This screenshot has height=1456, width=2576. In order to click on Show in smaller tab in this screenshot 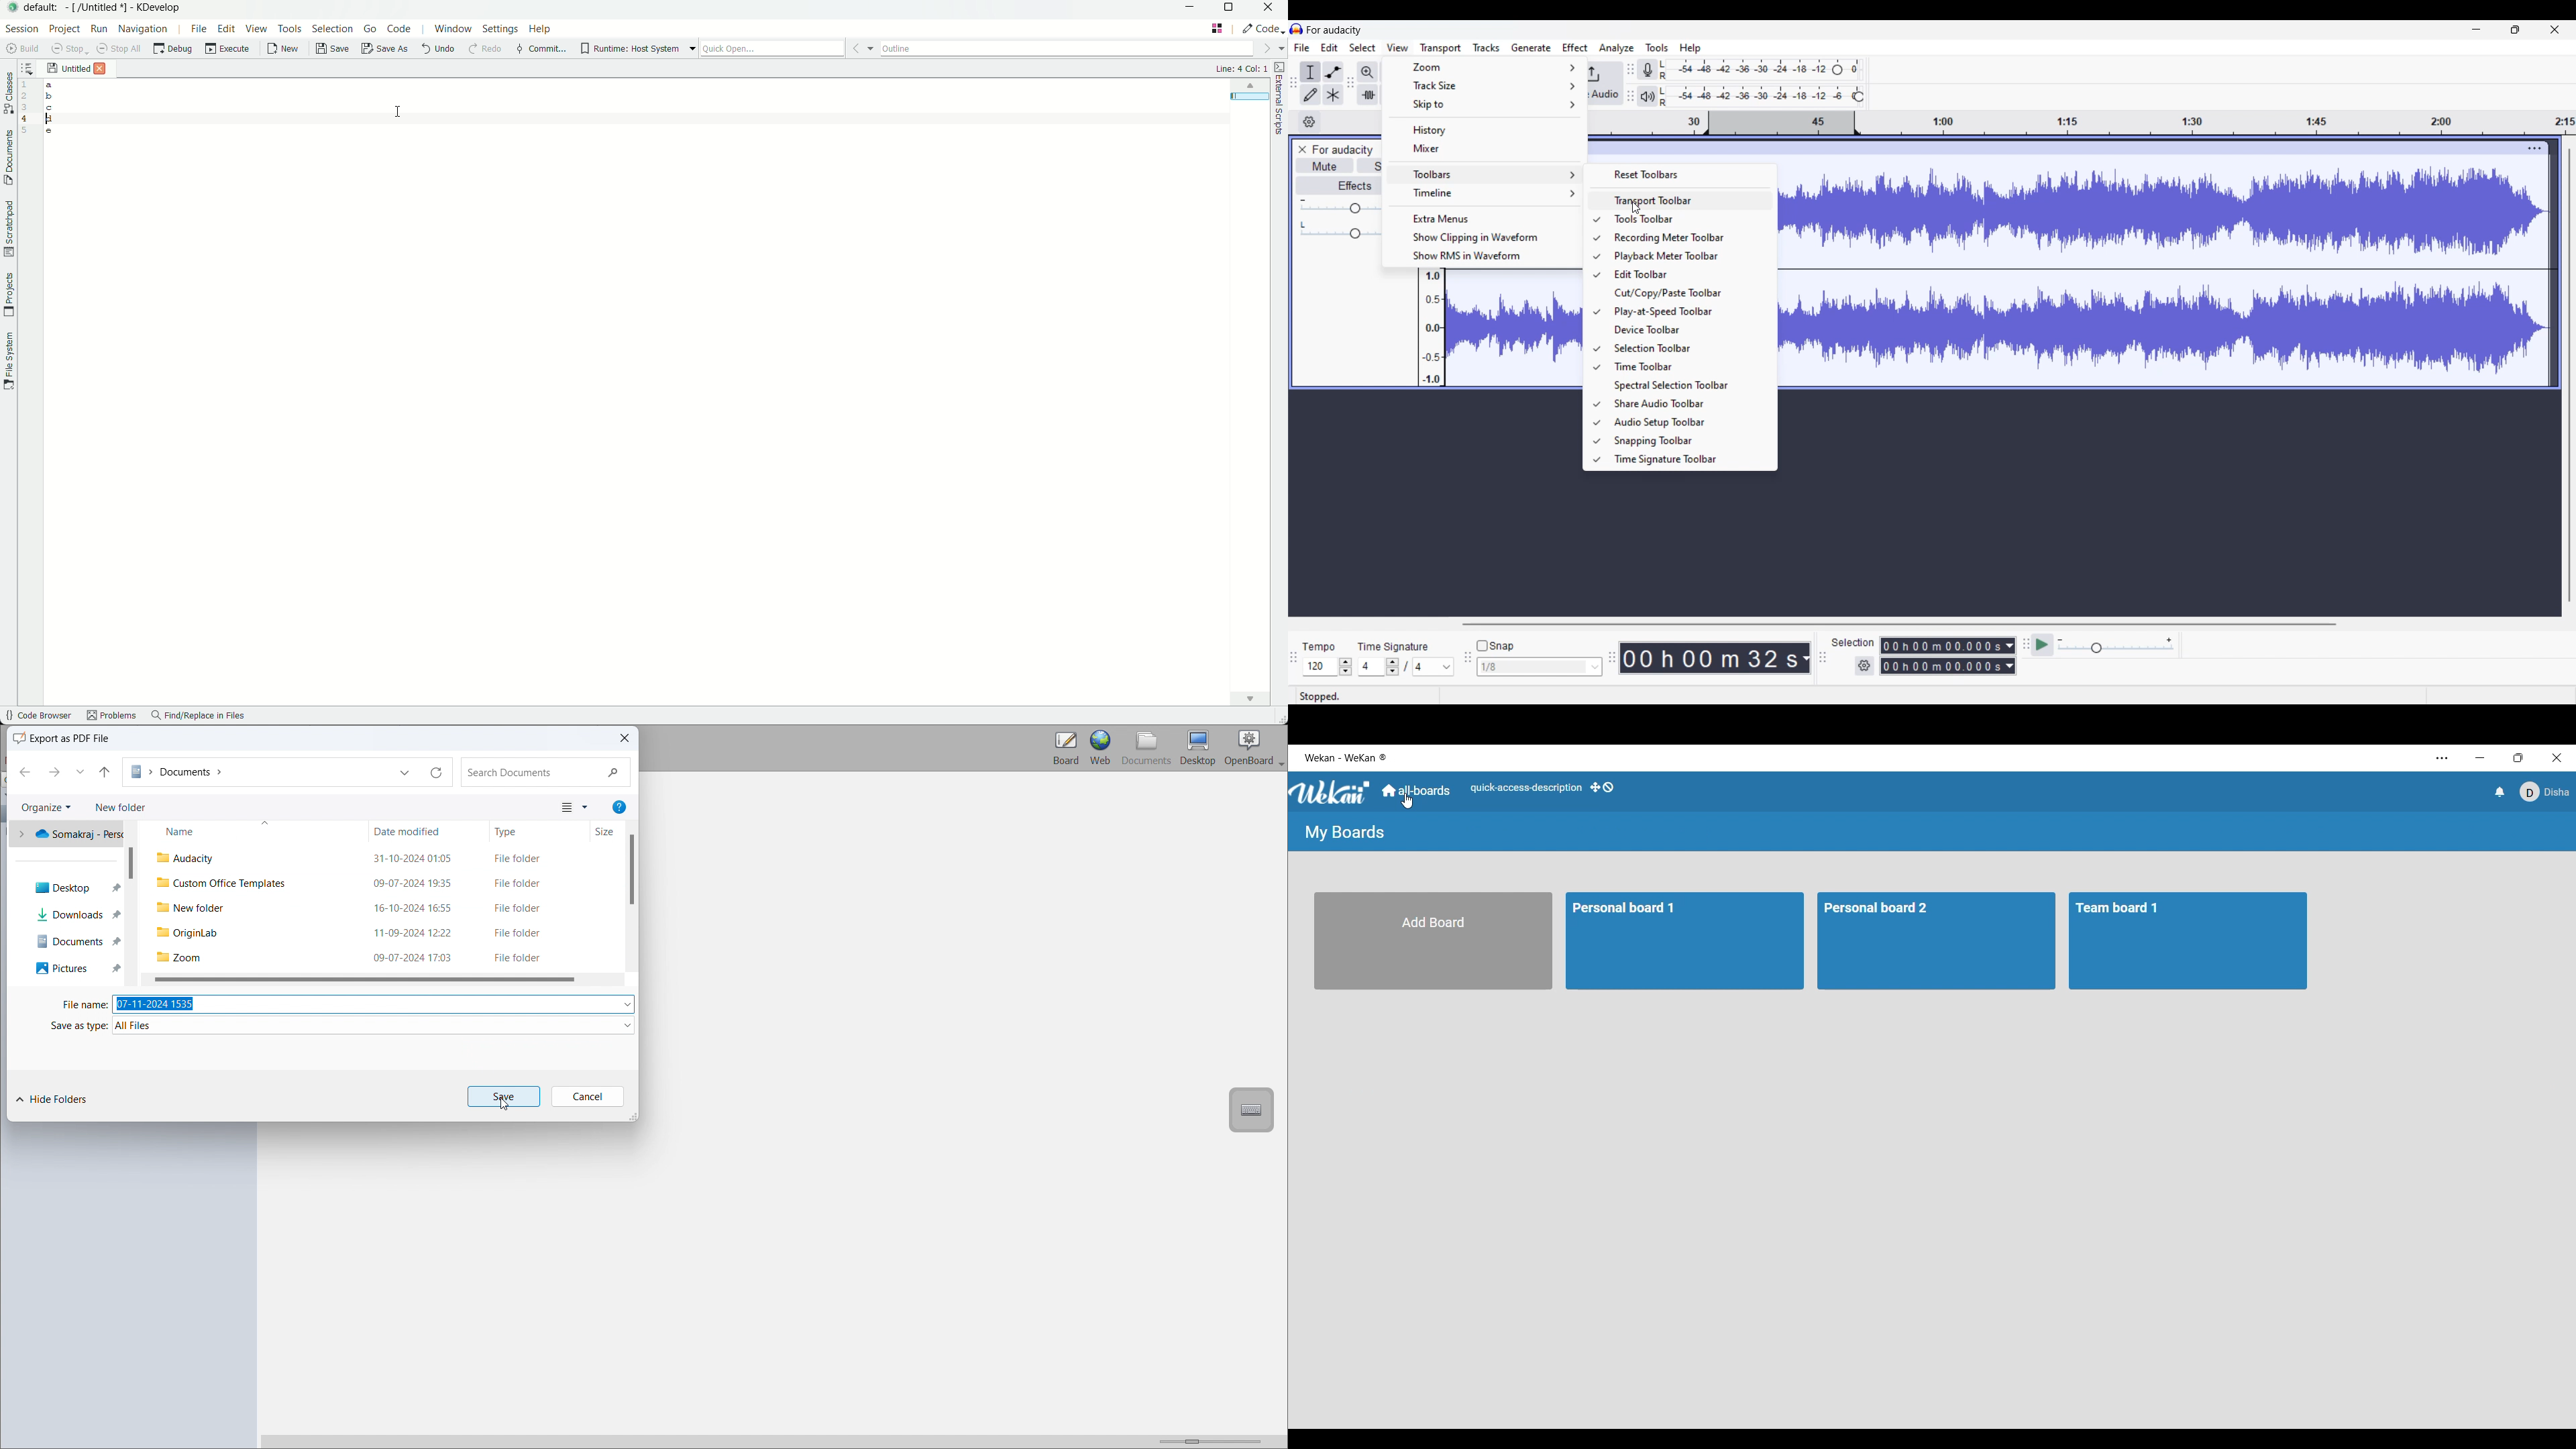, I will do `click(2515, 30)`.